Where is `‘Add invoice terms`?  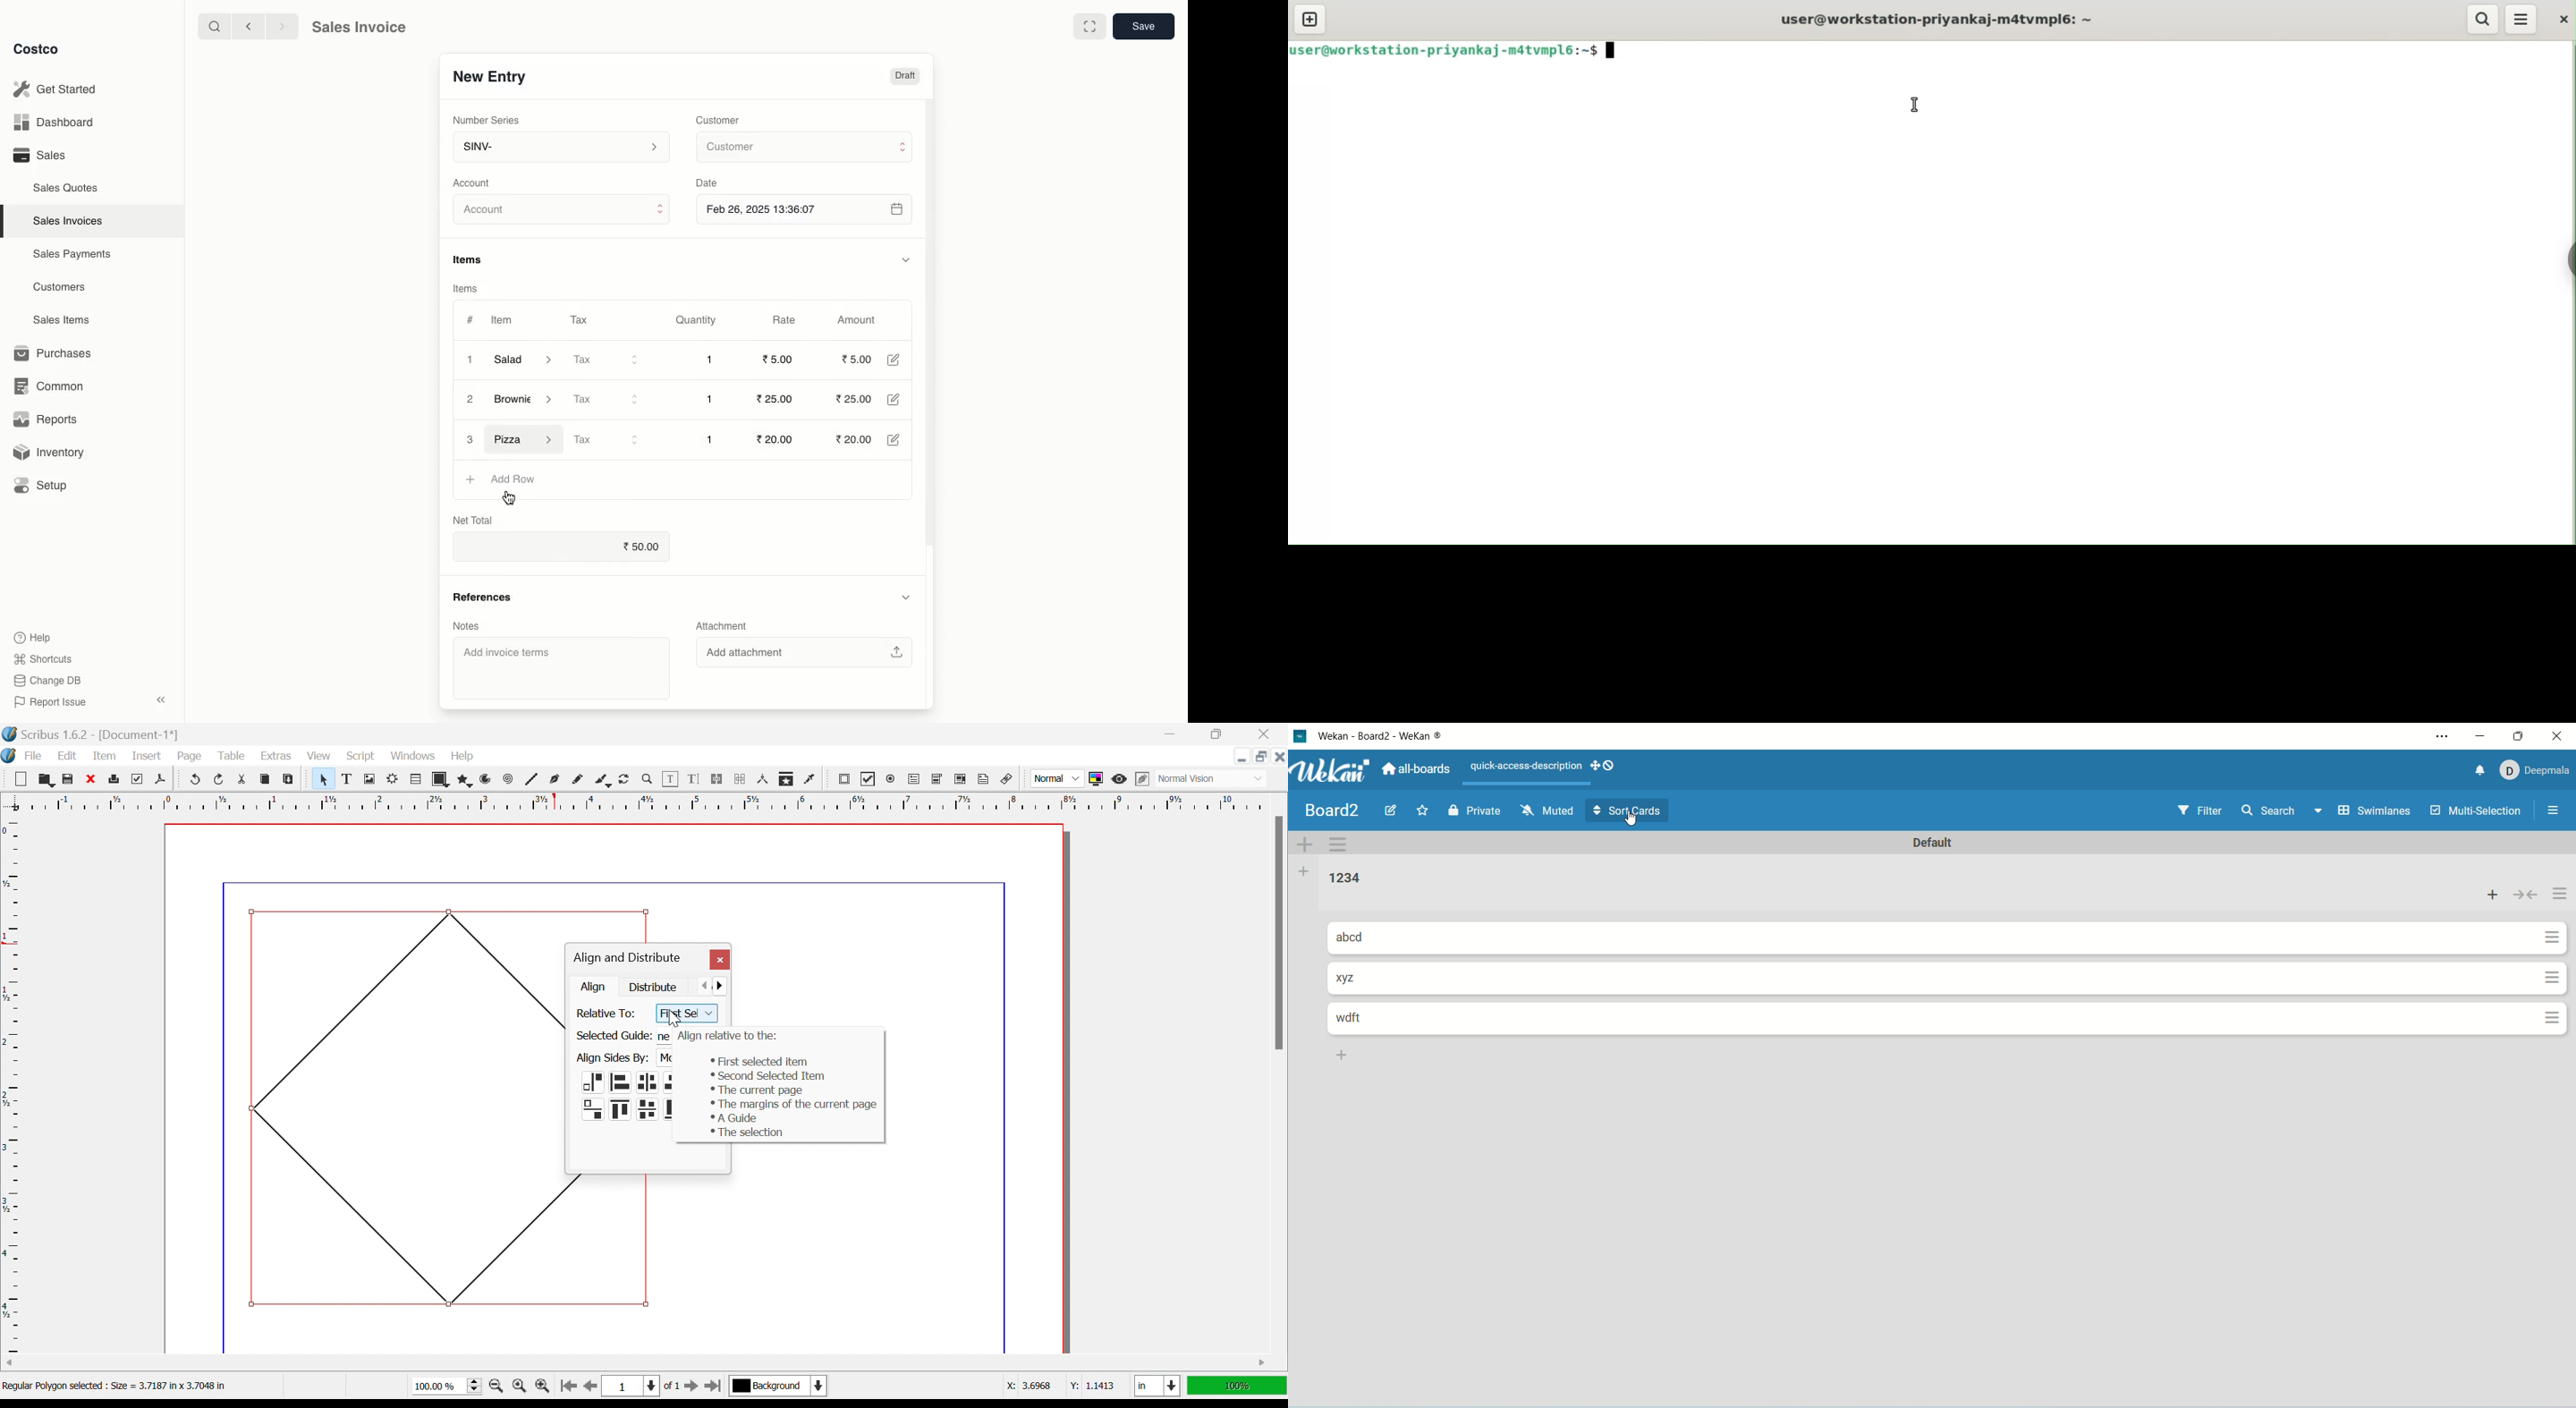 ‘Add invoice terms is located at coordinates (555, 668).